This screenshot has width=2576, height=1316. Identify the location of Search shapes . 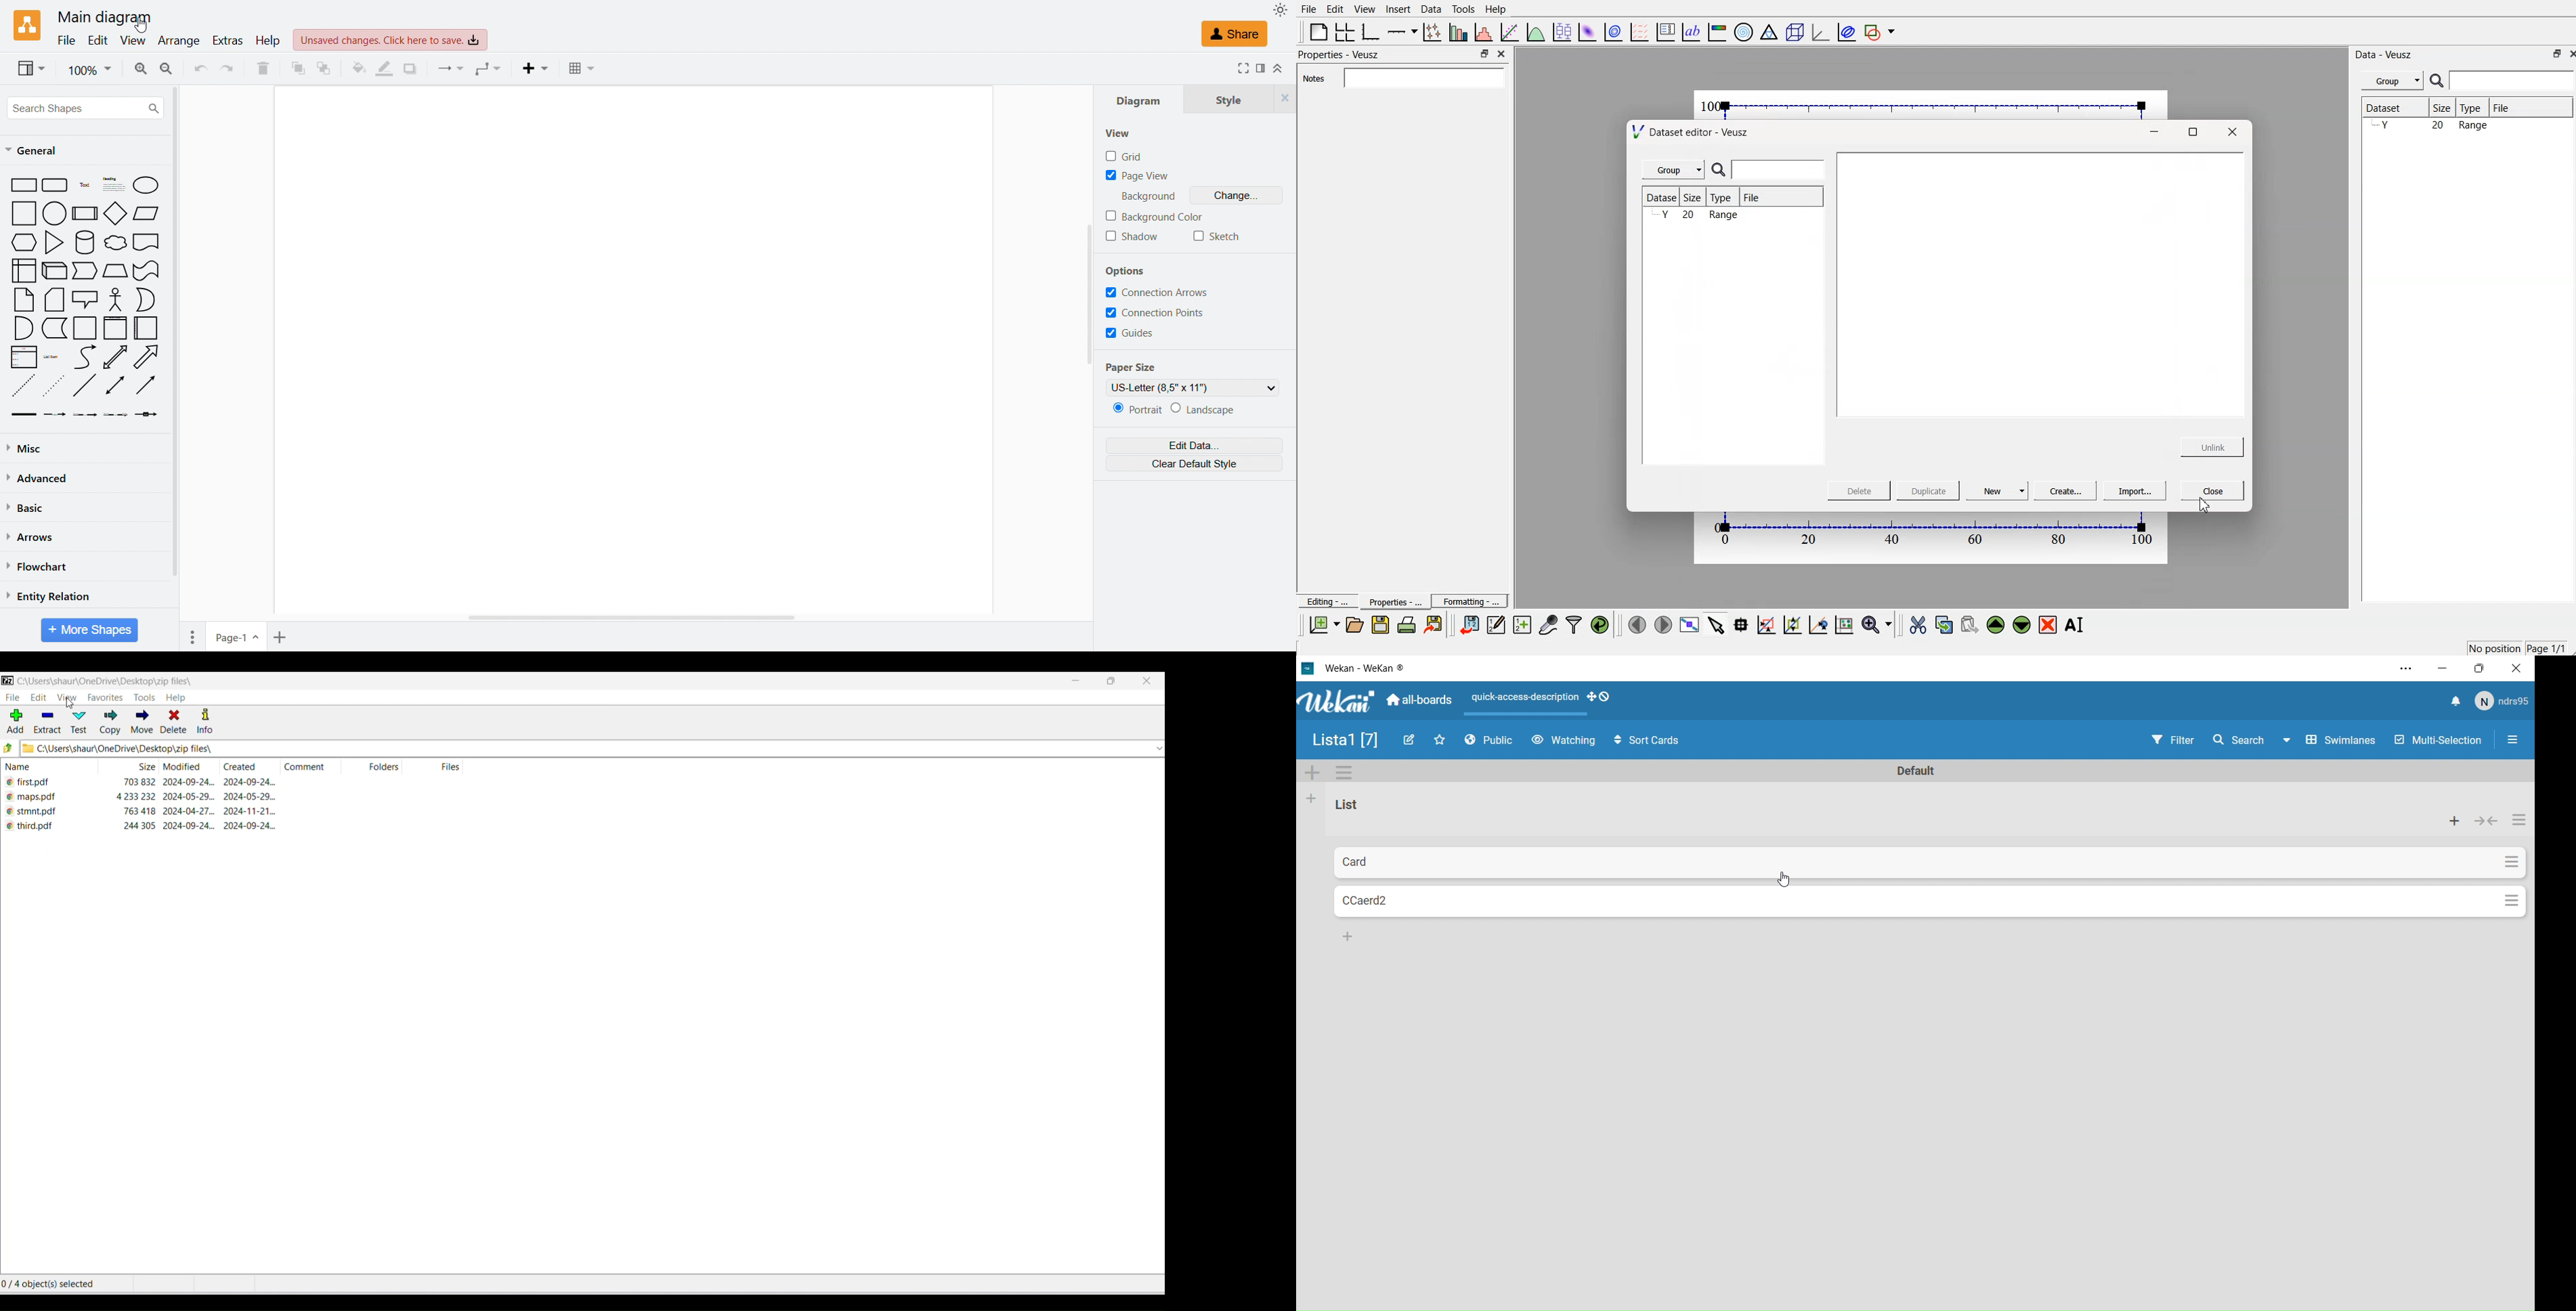
(86, 107).